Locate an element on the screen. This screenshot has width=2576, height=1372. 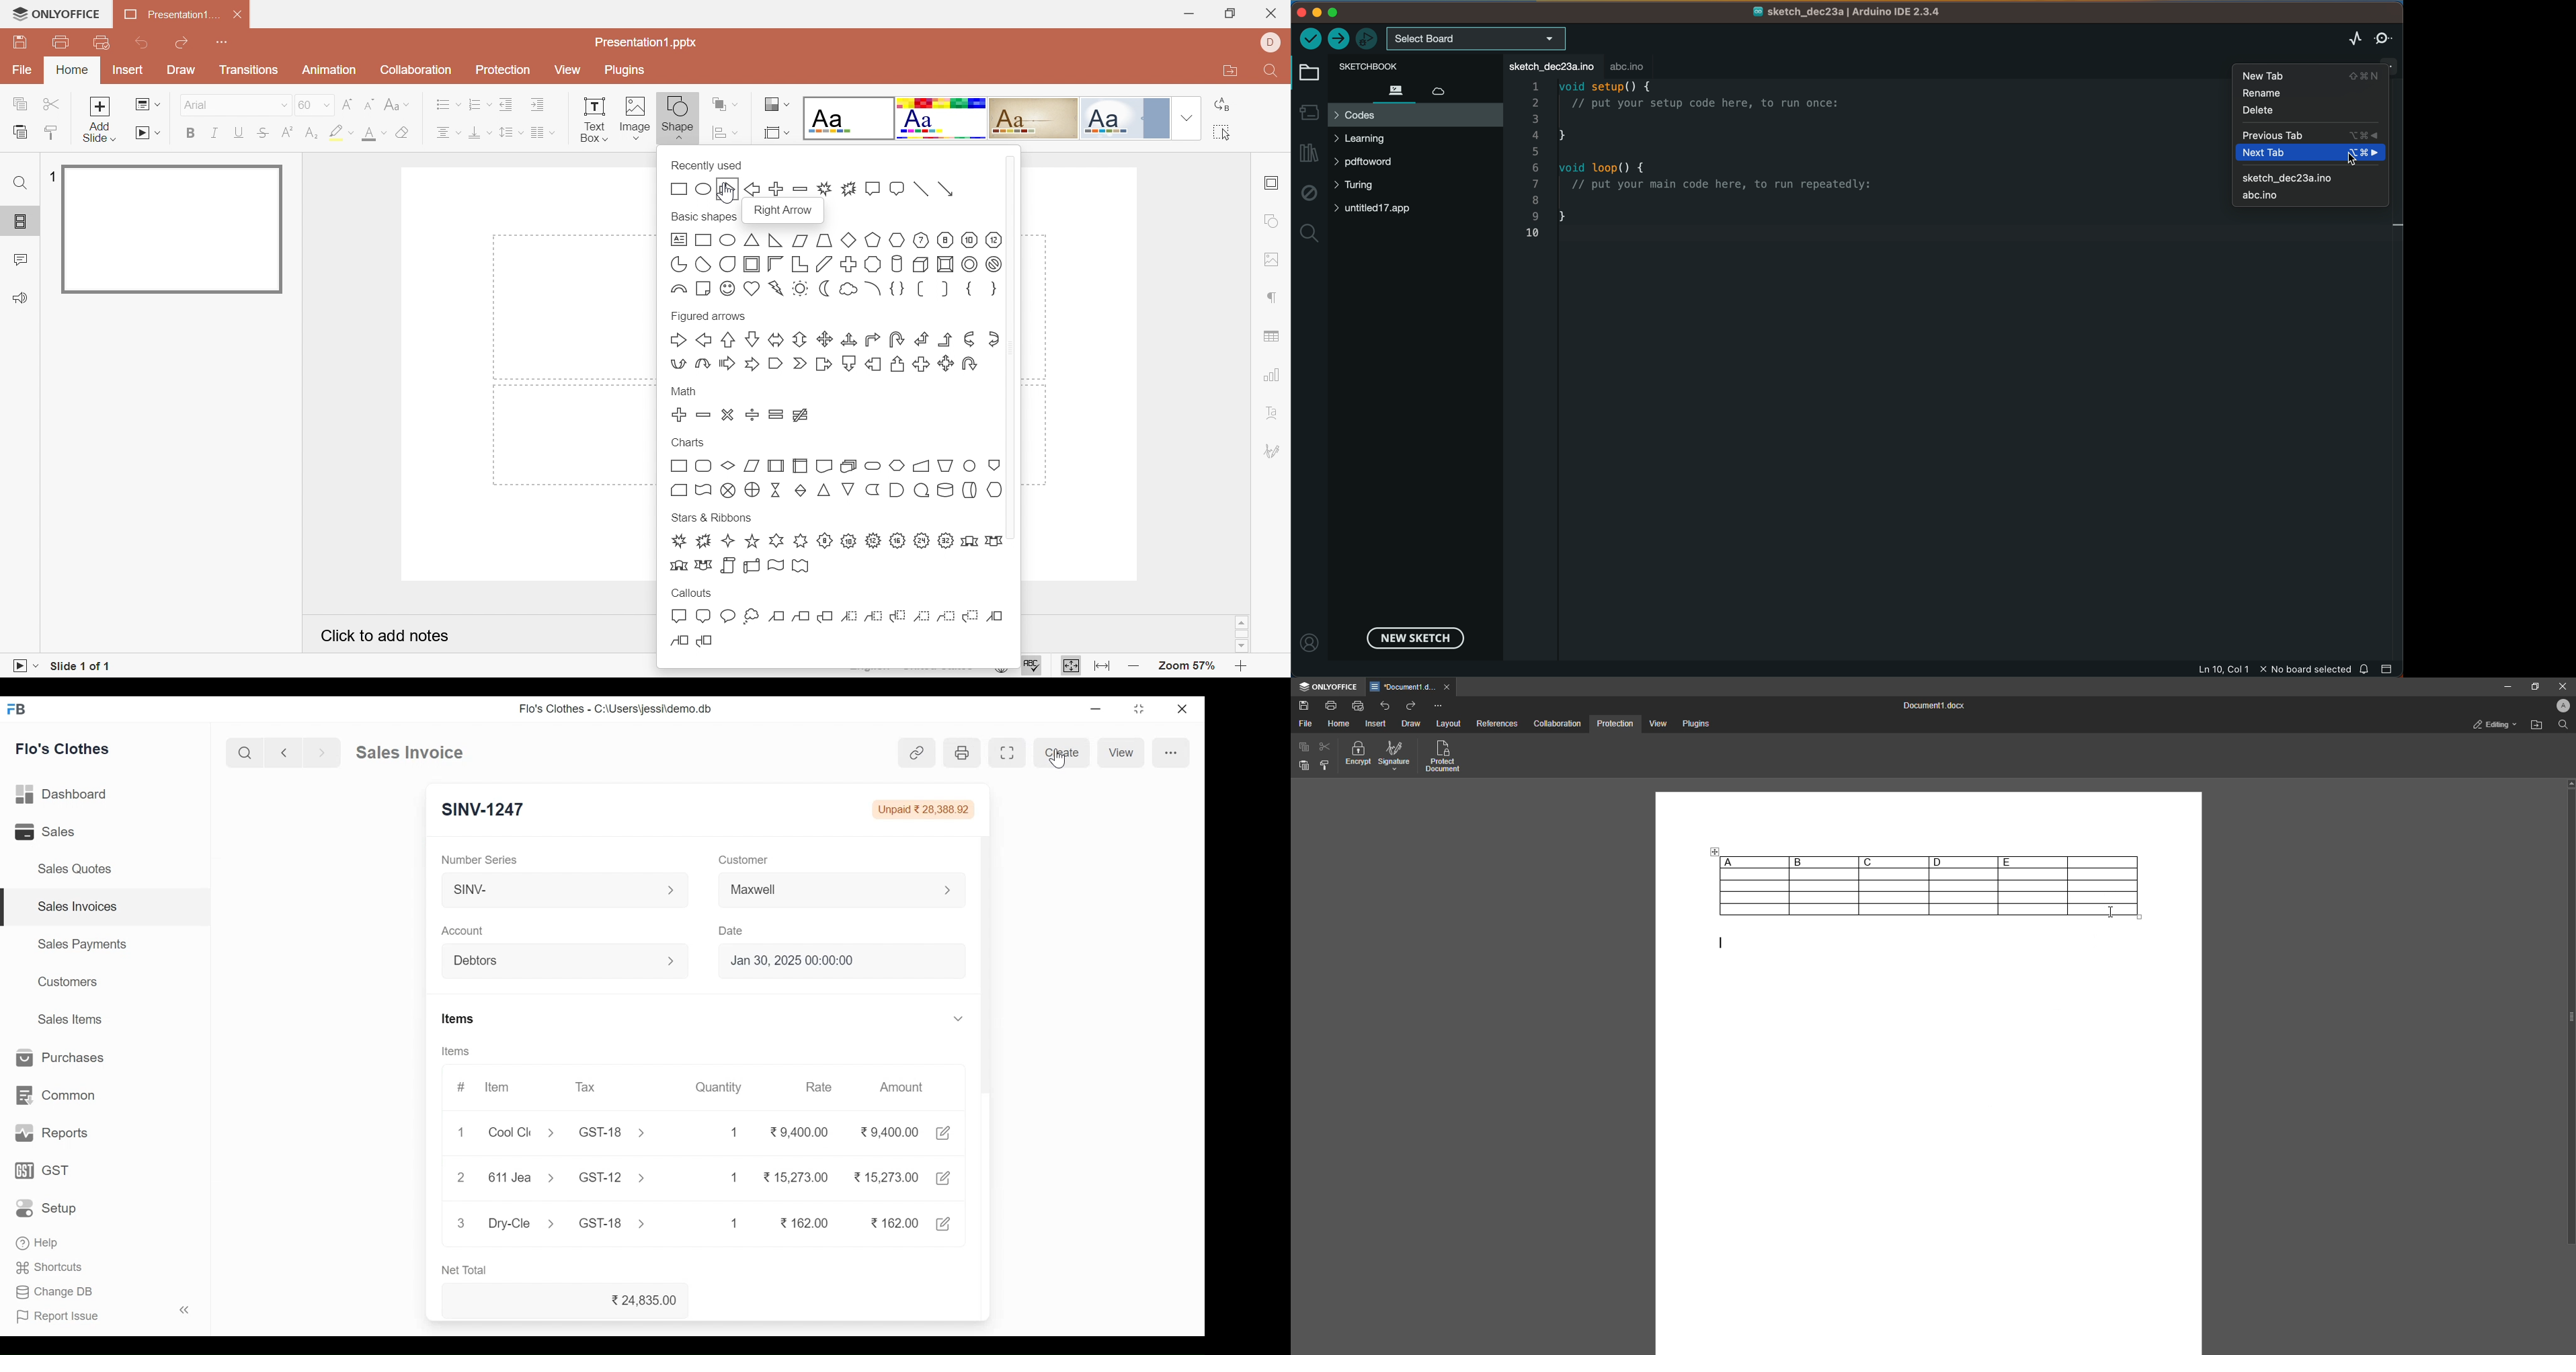
Common is located at coordinates (53, 1096).